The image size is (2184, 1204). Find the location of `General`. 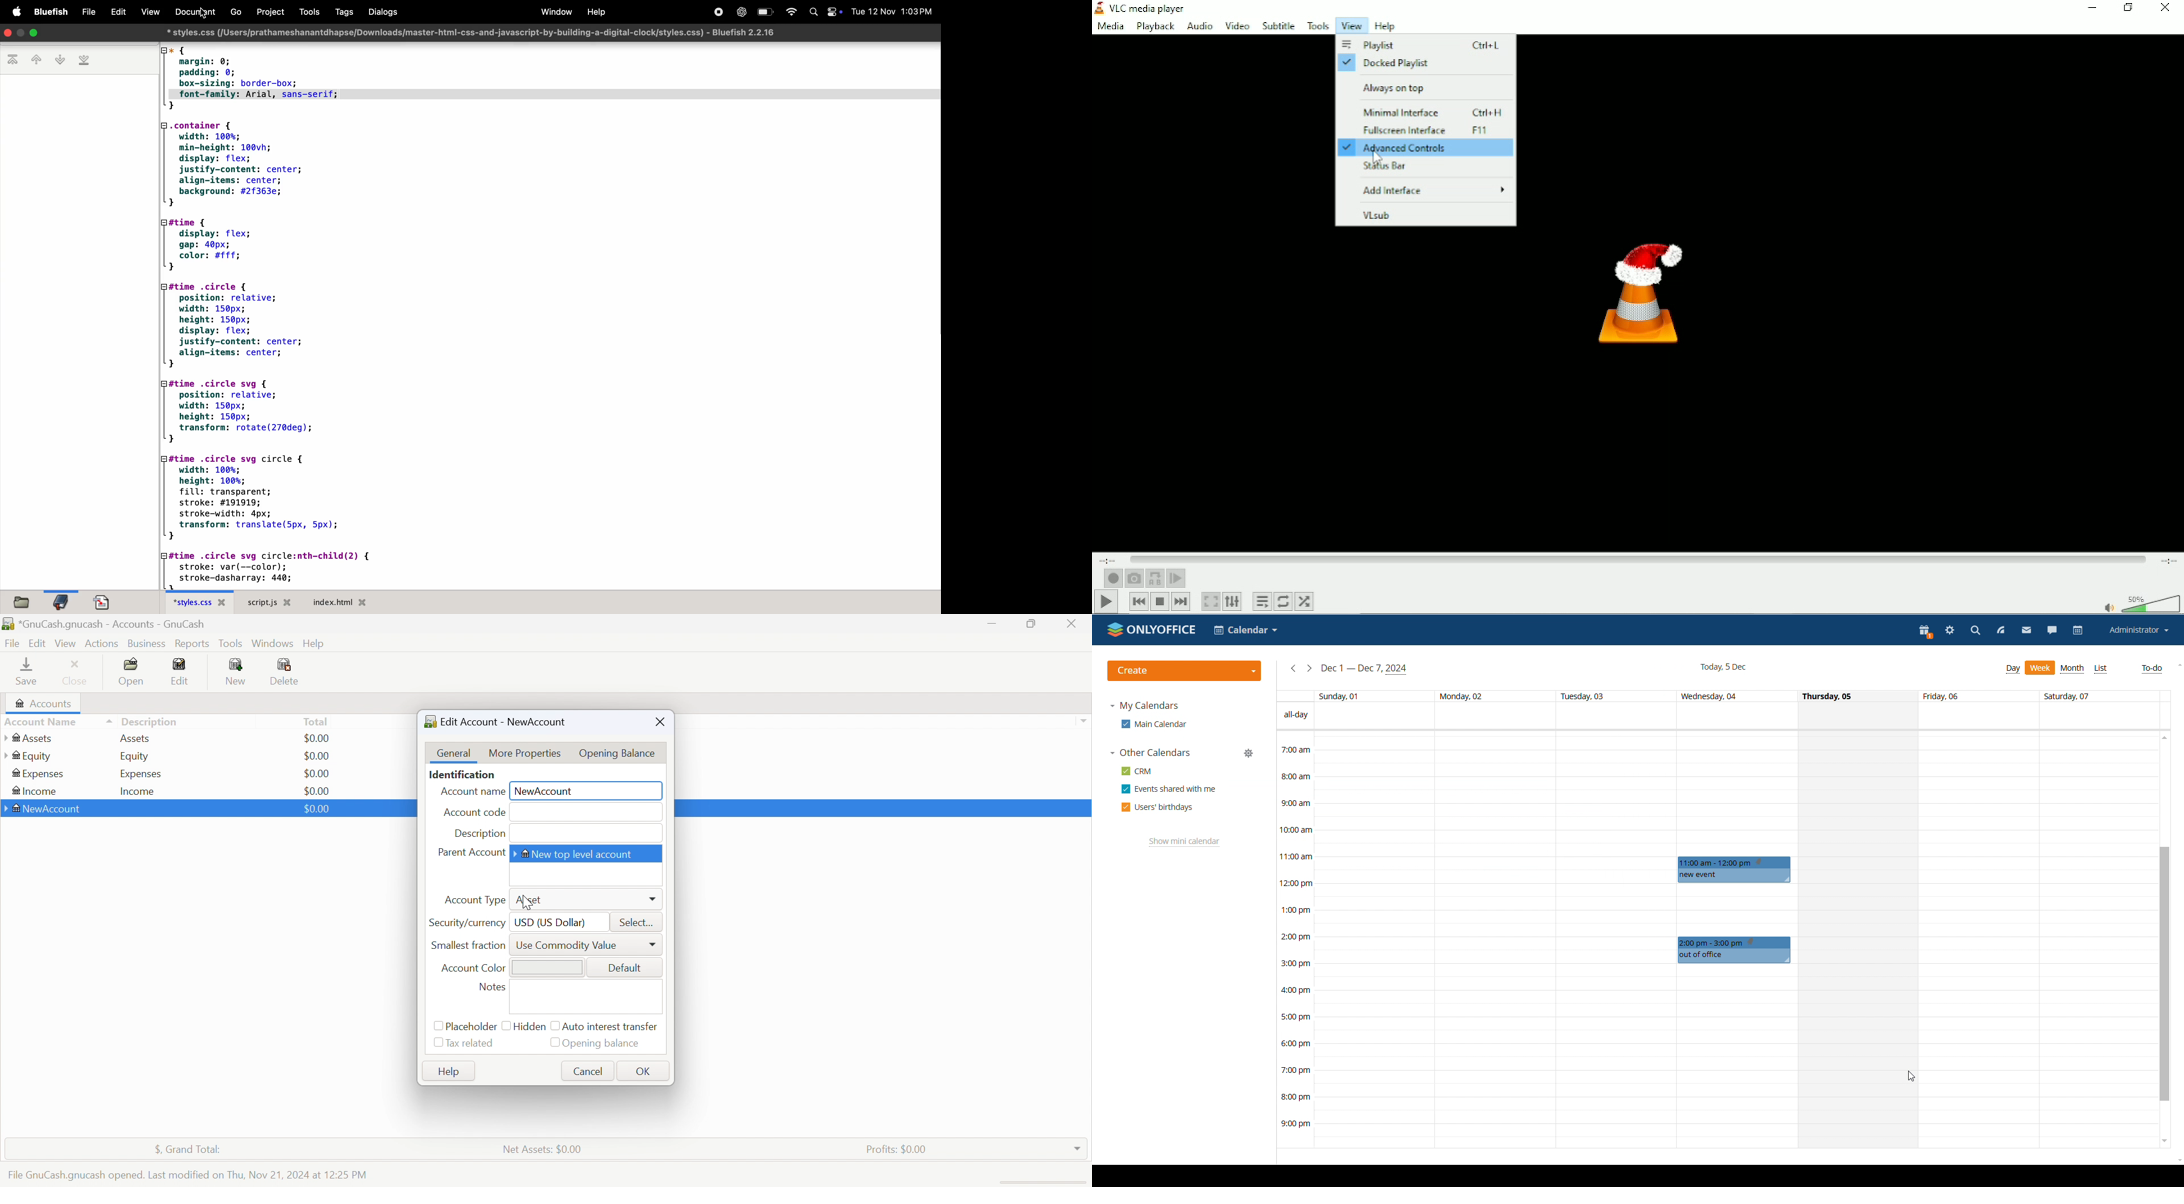

General is located at coordinates (455, 753).